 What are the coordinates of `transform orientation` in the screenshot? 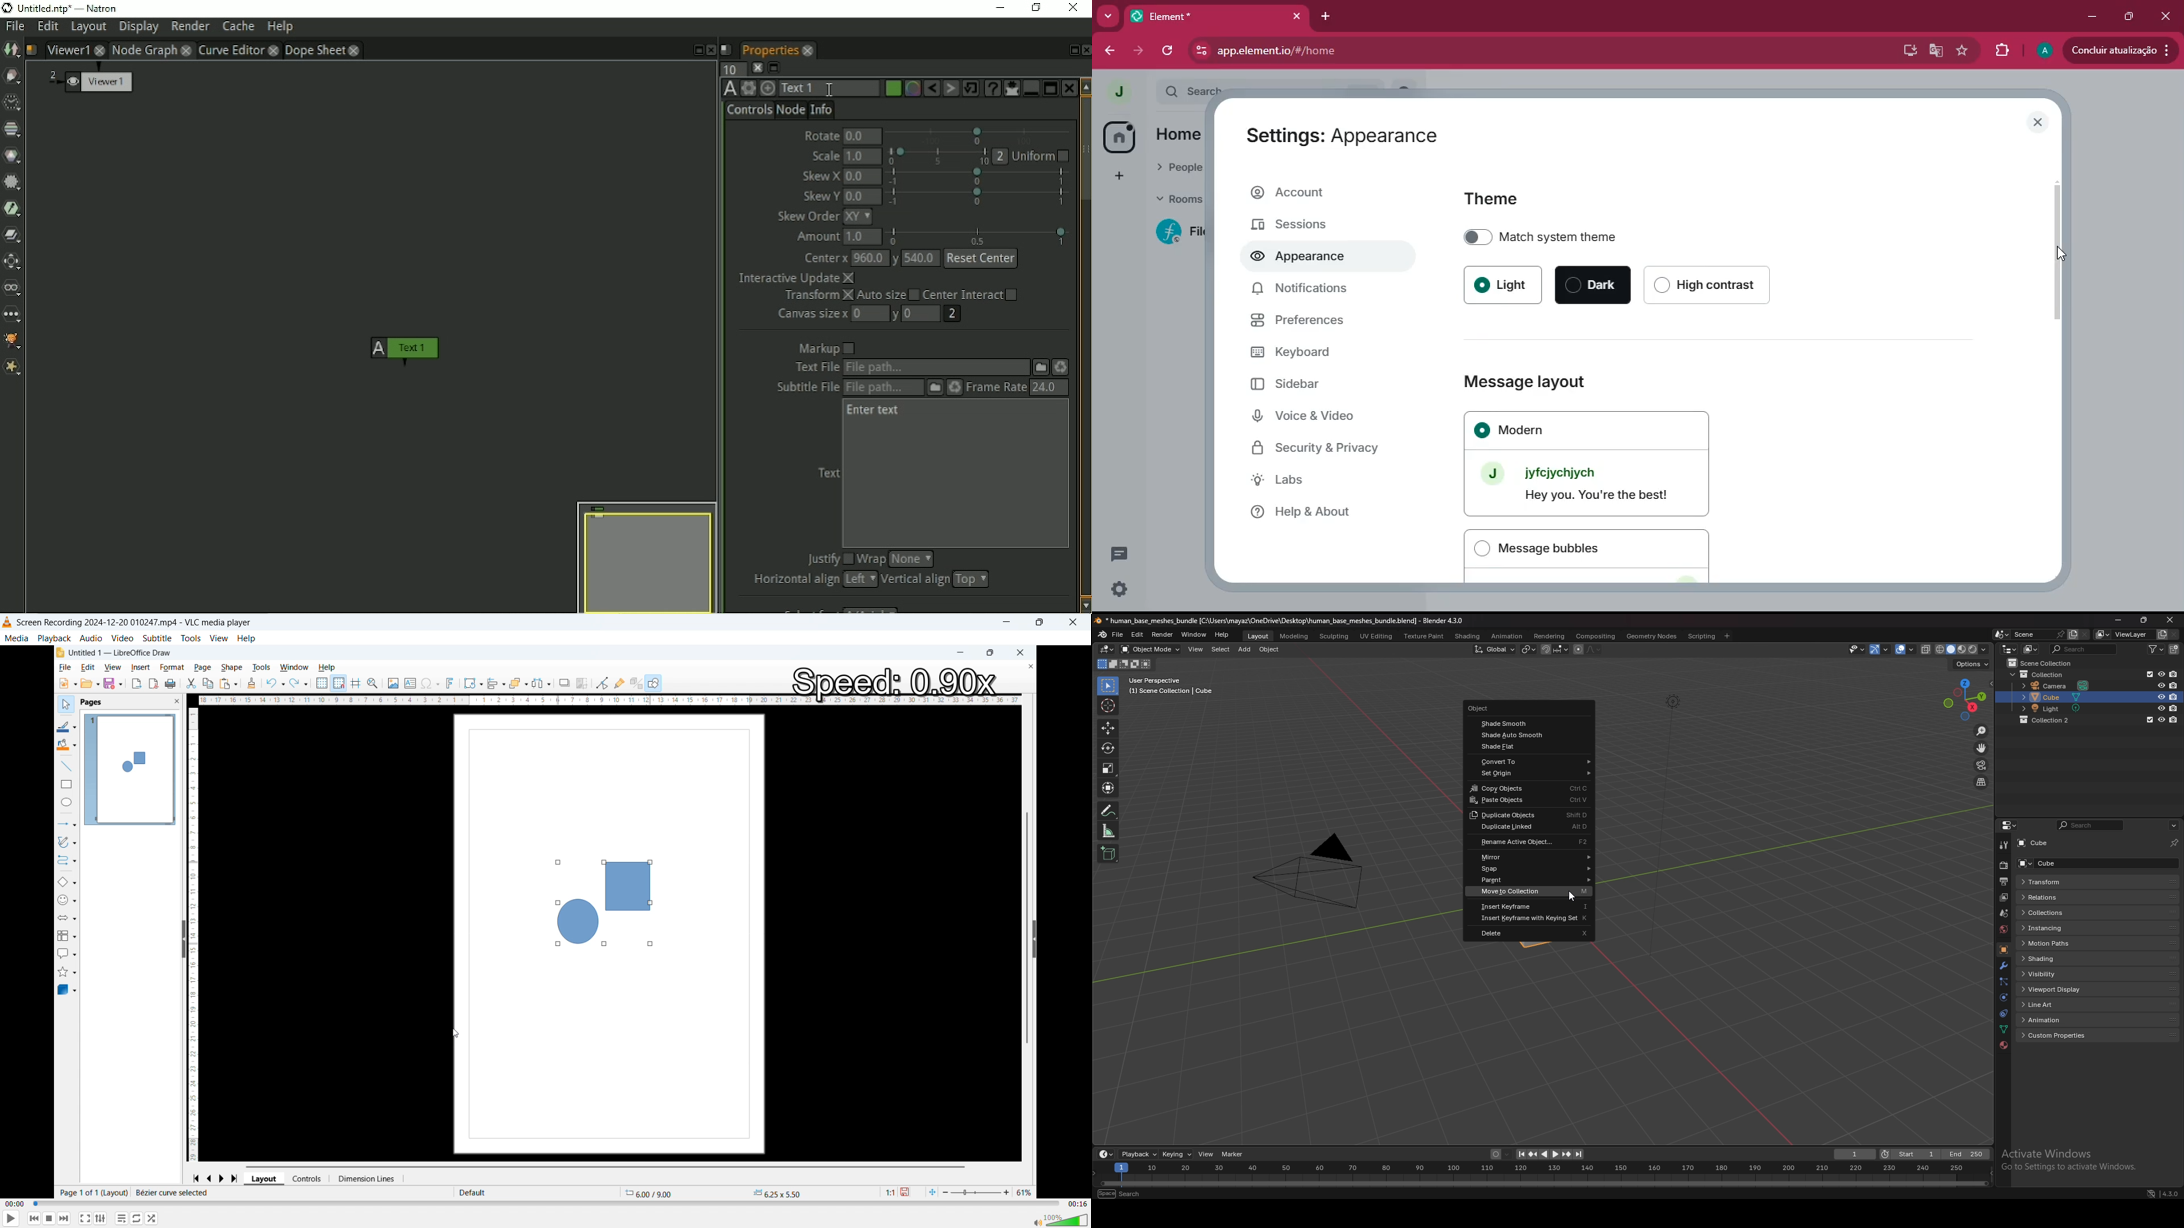 It's located at (1495, 649).